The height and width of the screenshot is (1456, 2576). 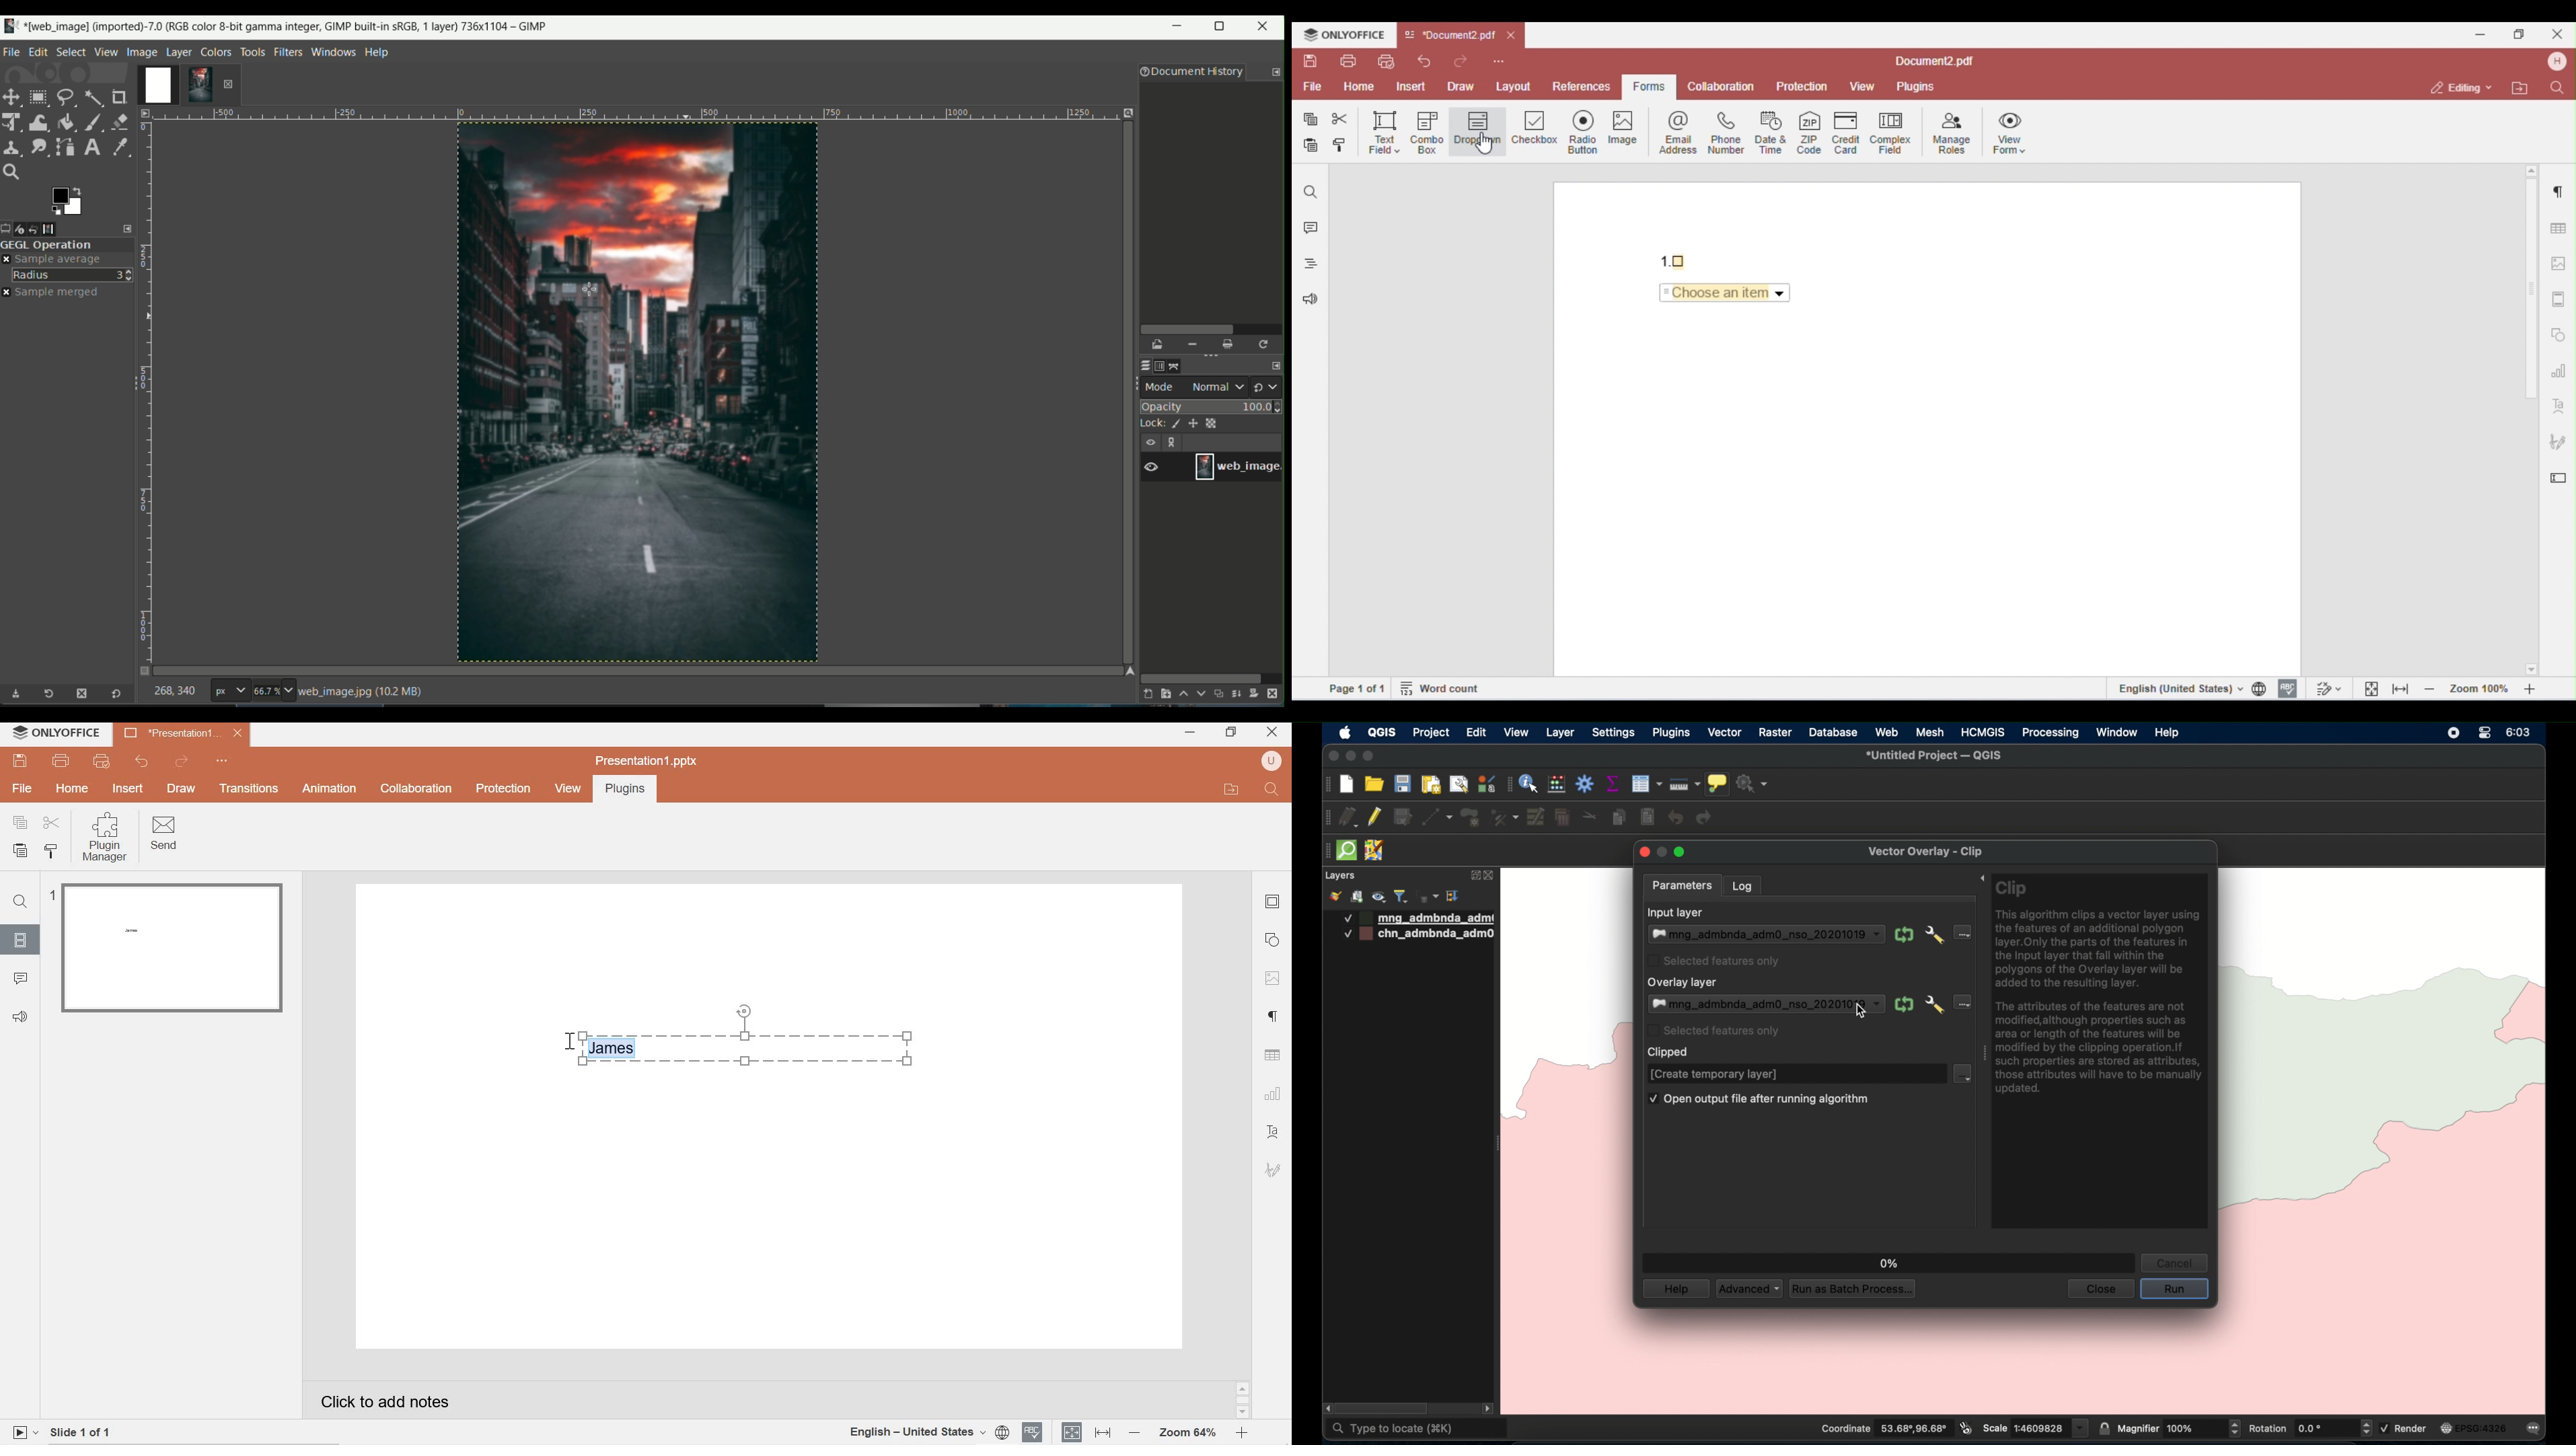 What do you see at coordinates (165, 834) in the screenshot?
I see `Send` at bounding box center [165, 834].